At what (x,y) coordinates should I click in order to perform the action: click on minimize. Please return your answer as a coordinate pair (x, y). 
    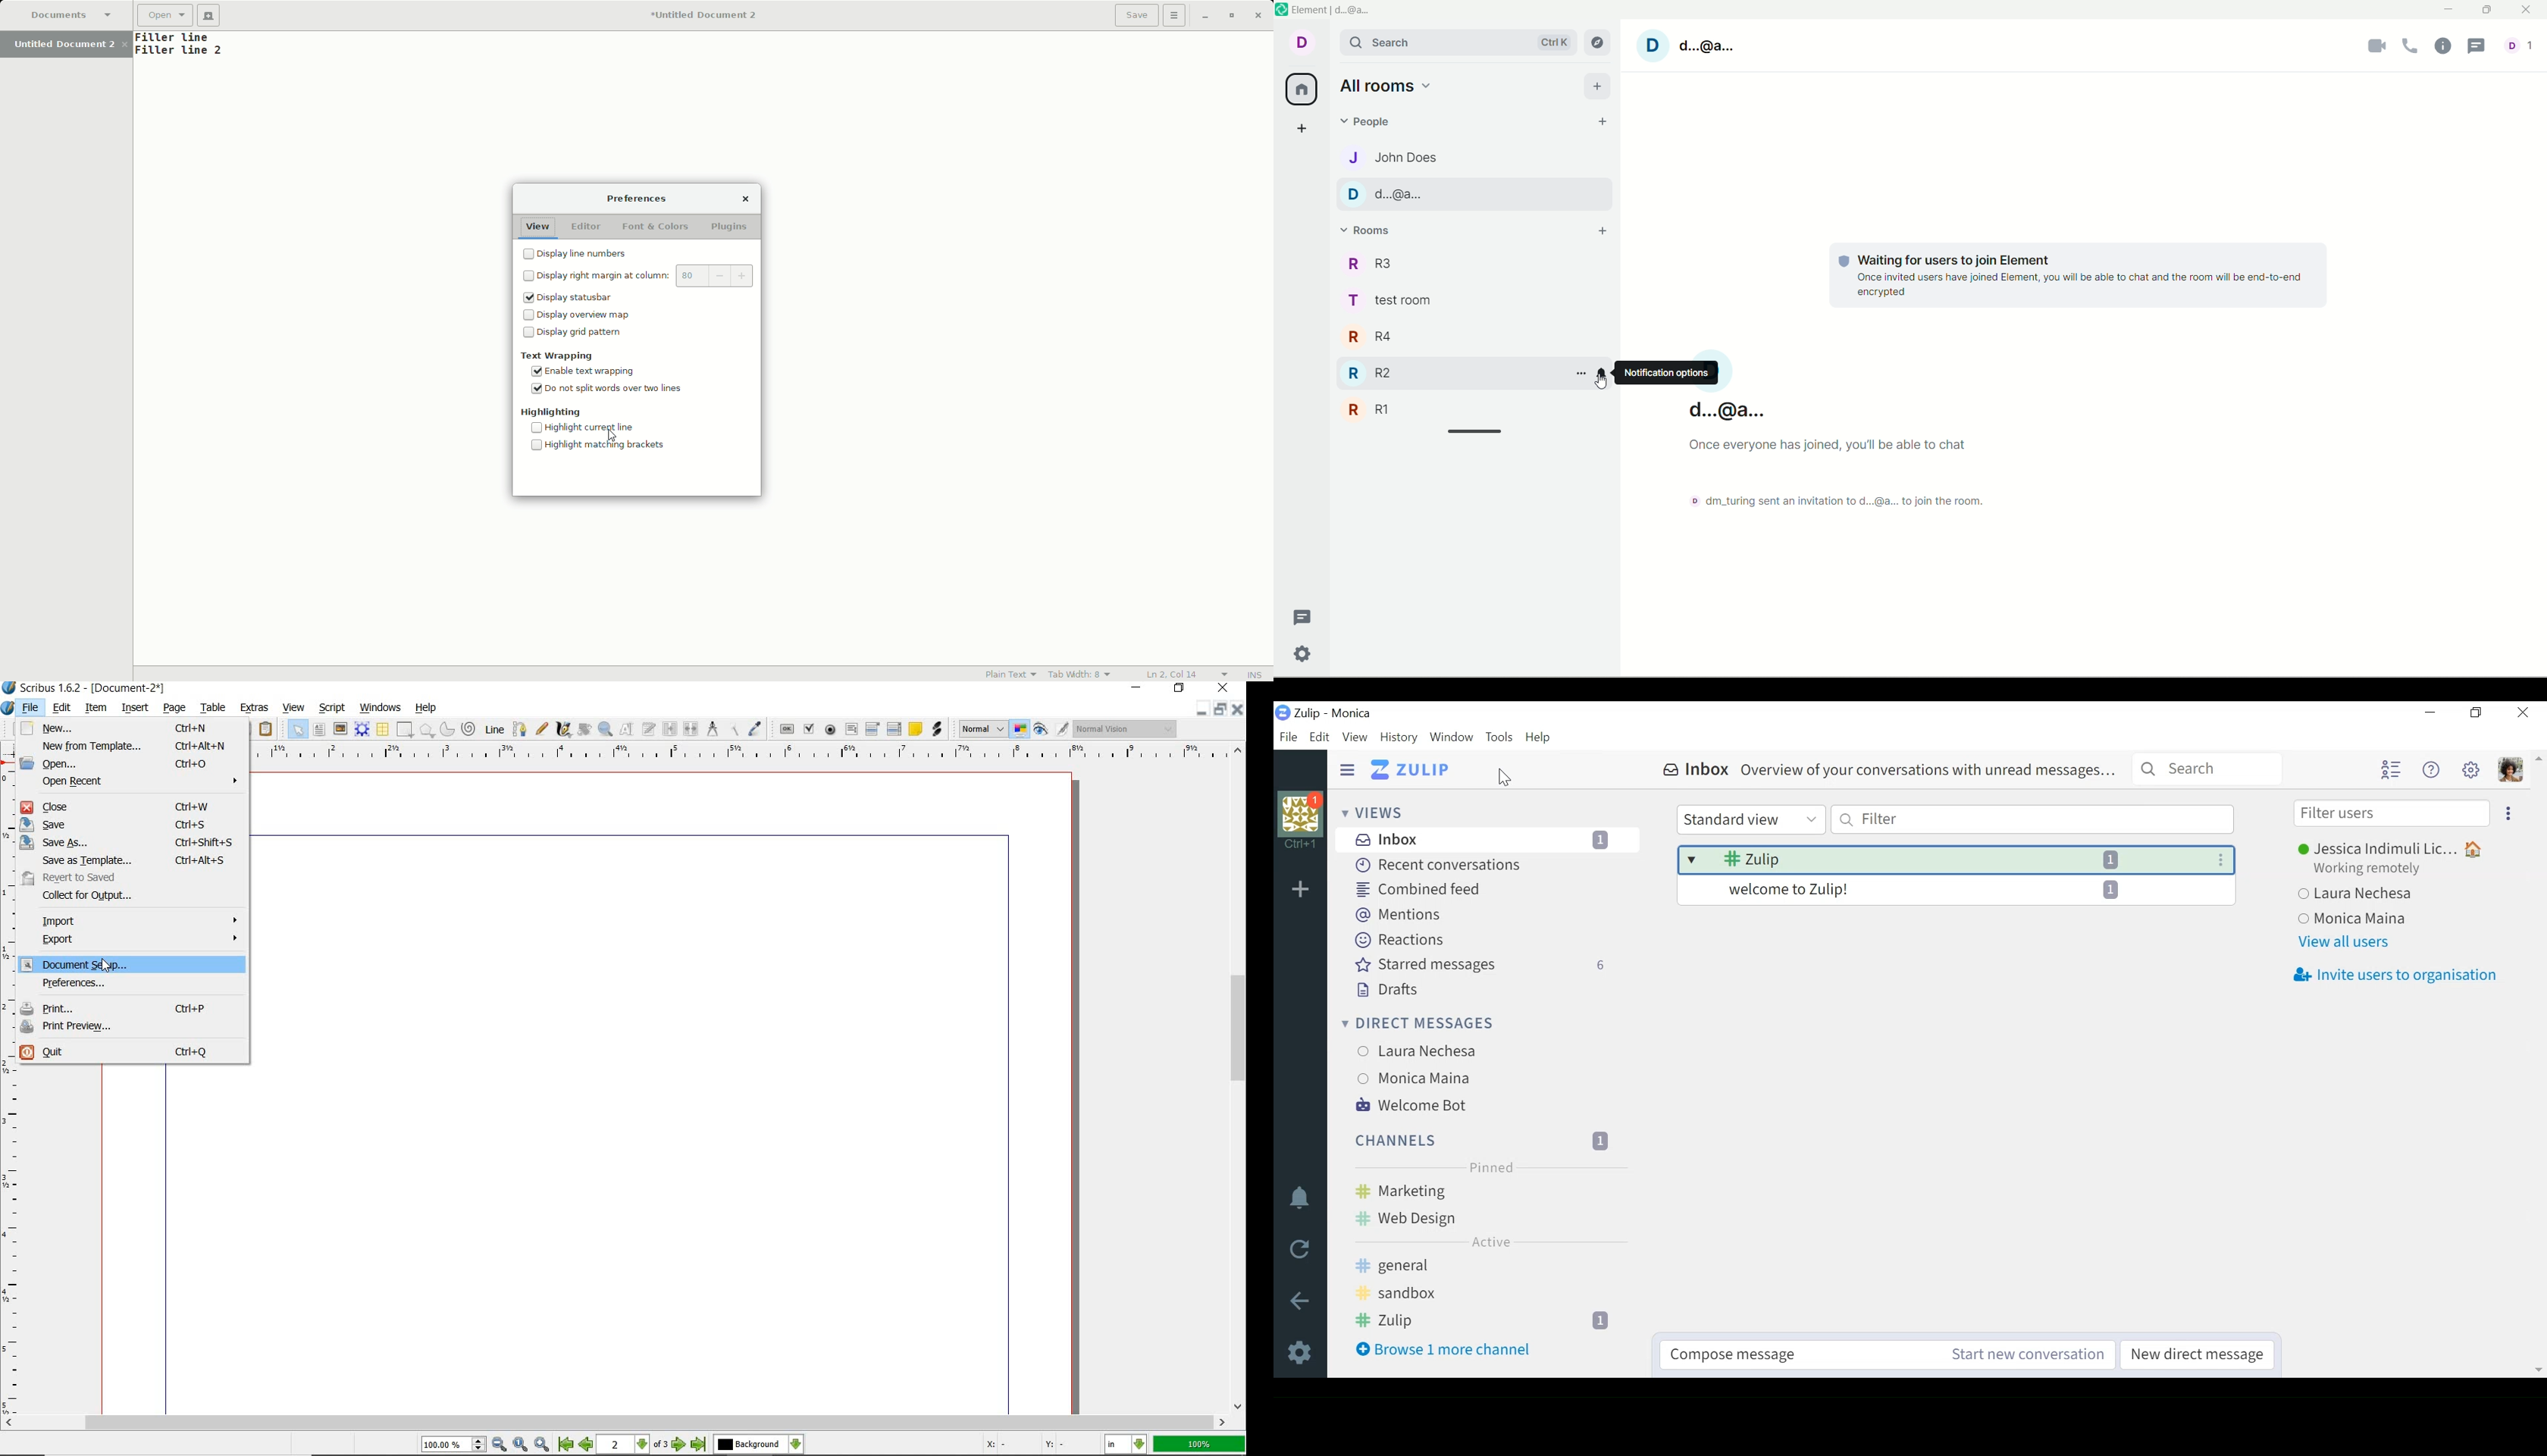
    Looking at the image, I should click on (2449, 10).